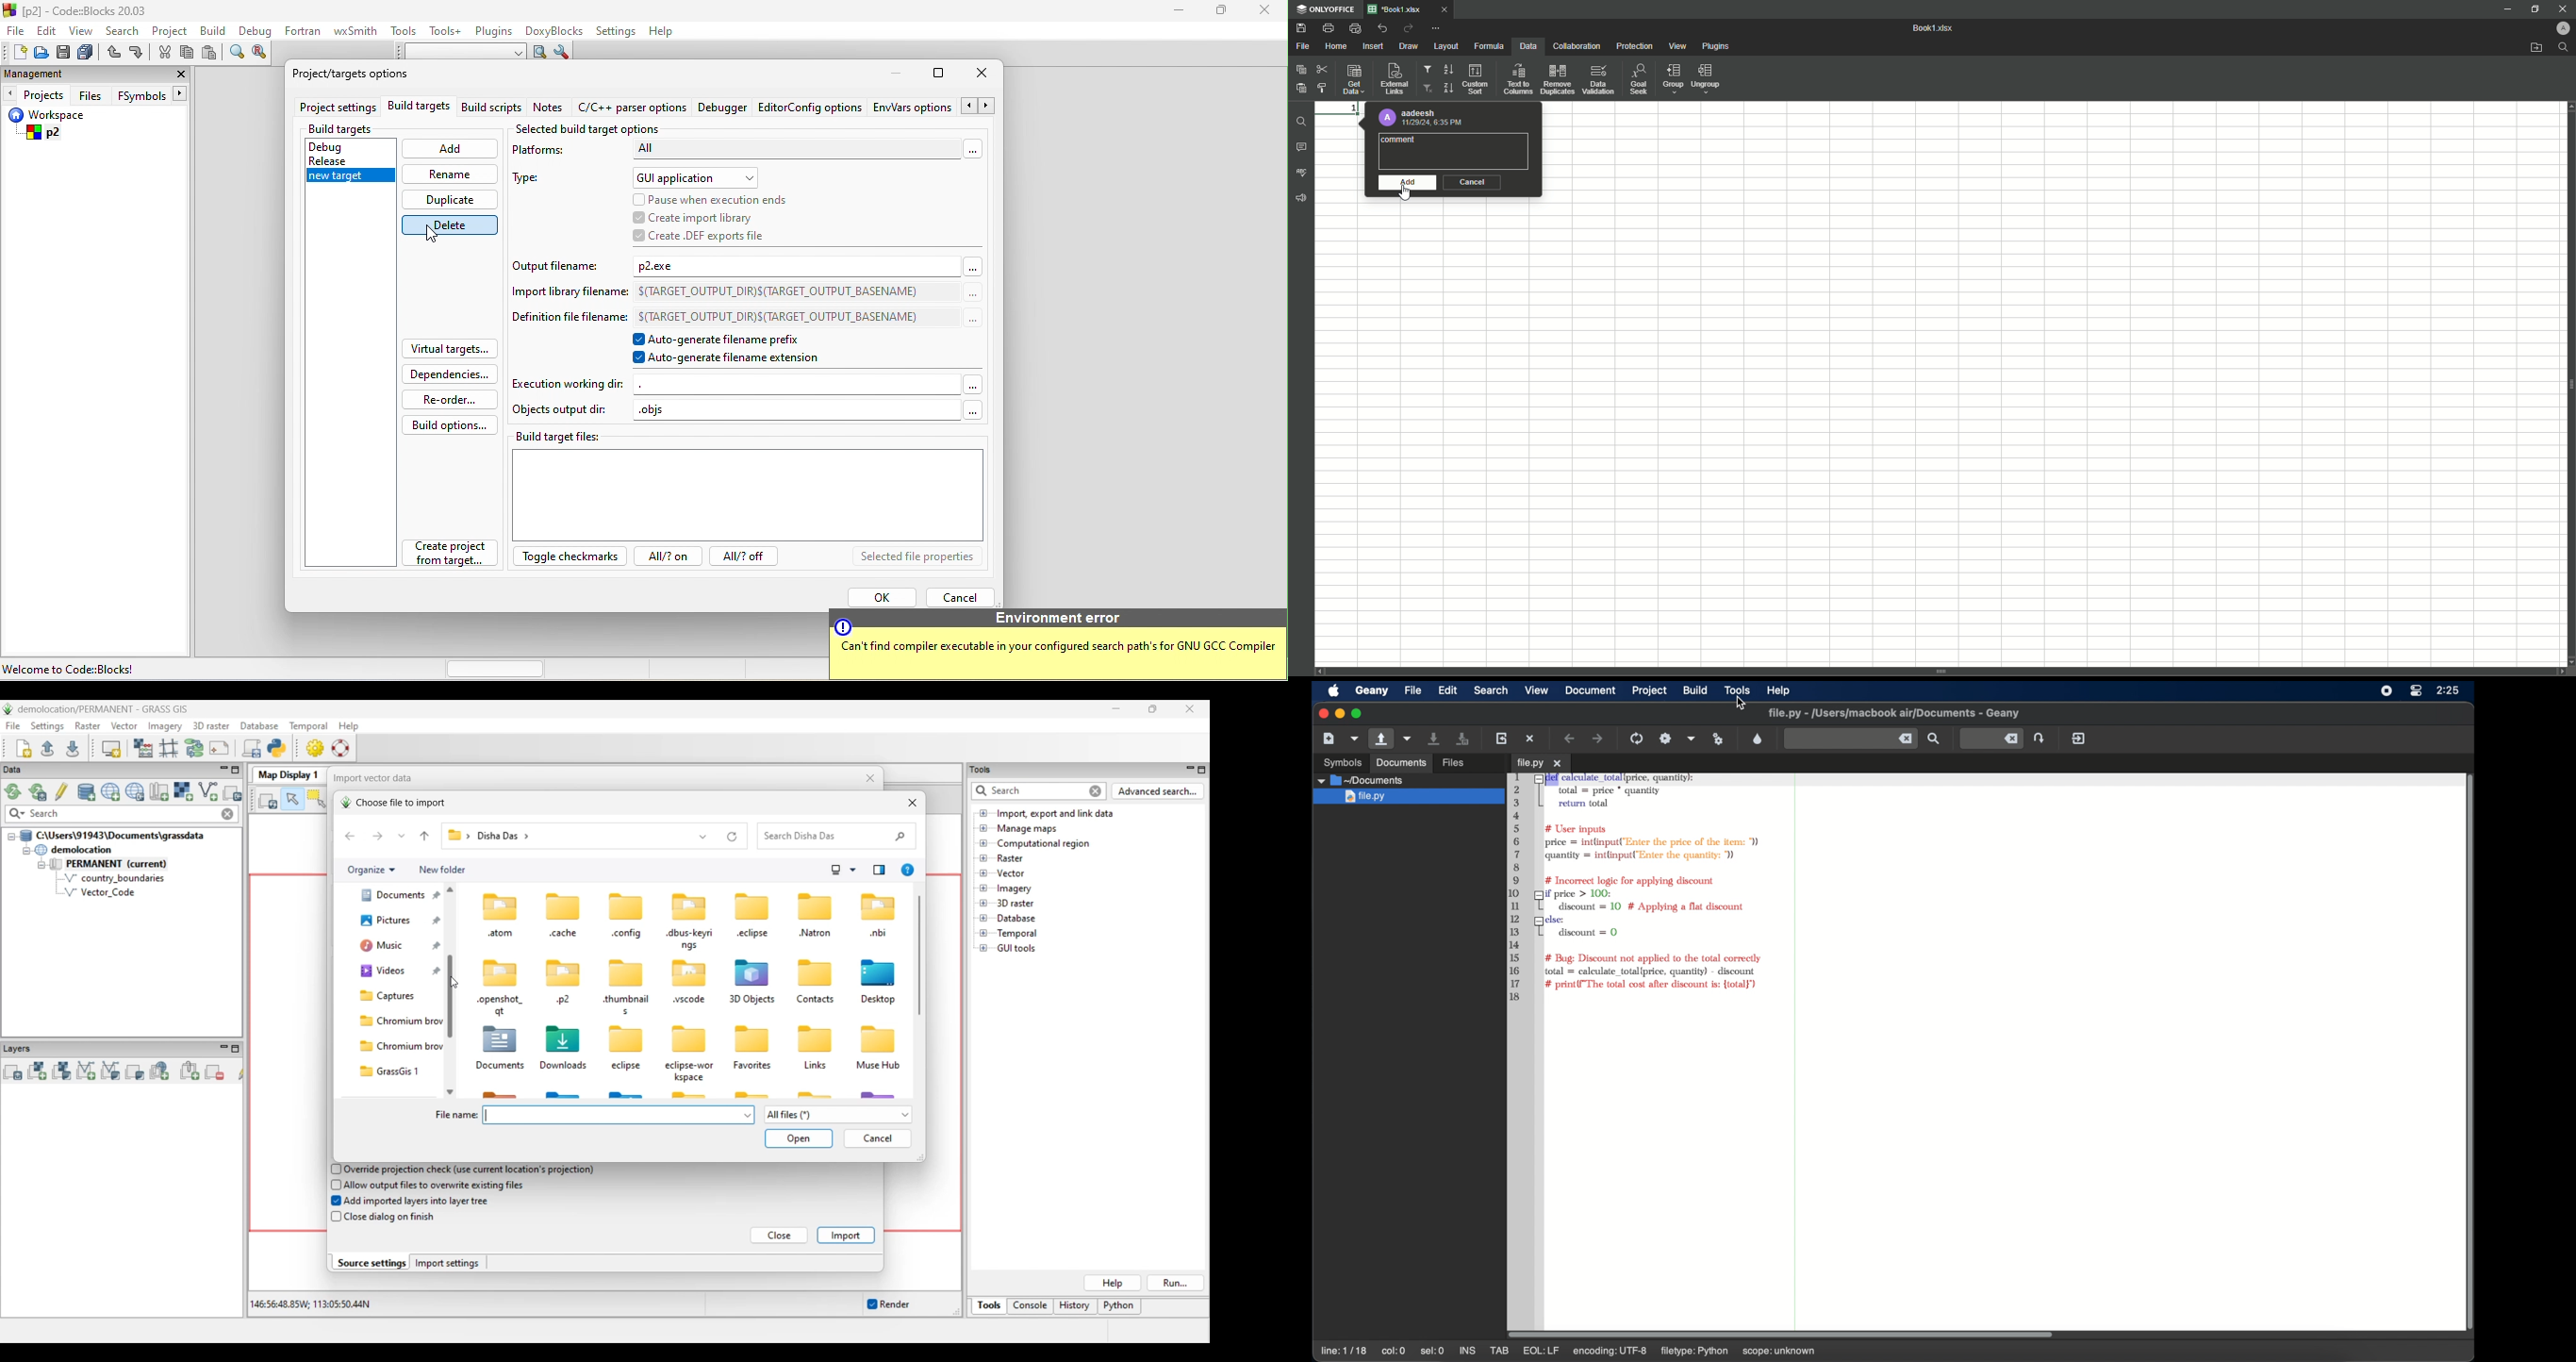  Describe the element at coordinates (81, 31) in the screenshot. I see `view` at that location.